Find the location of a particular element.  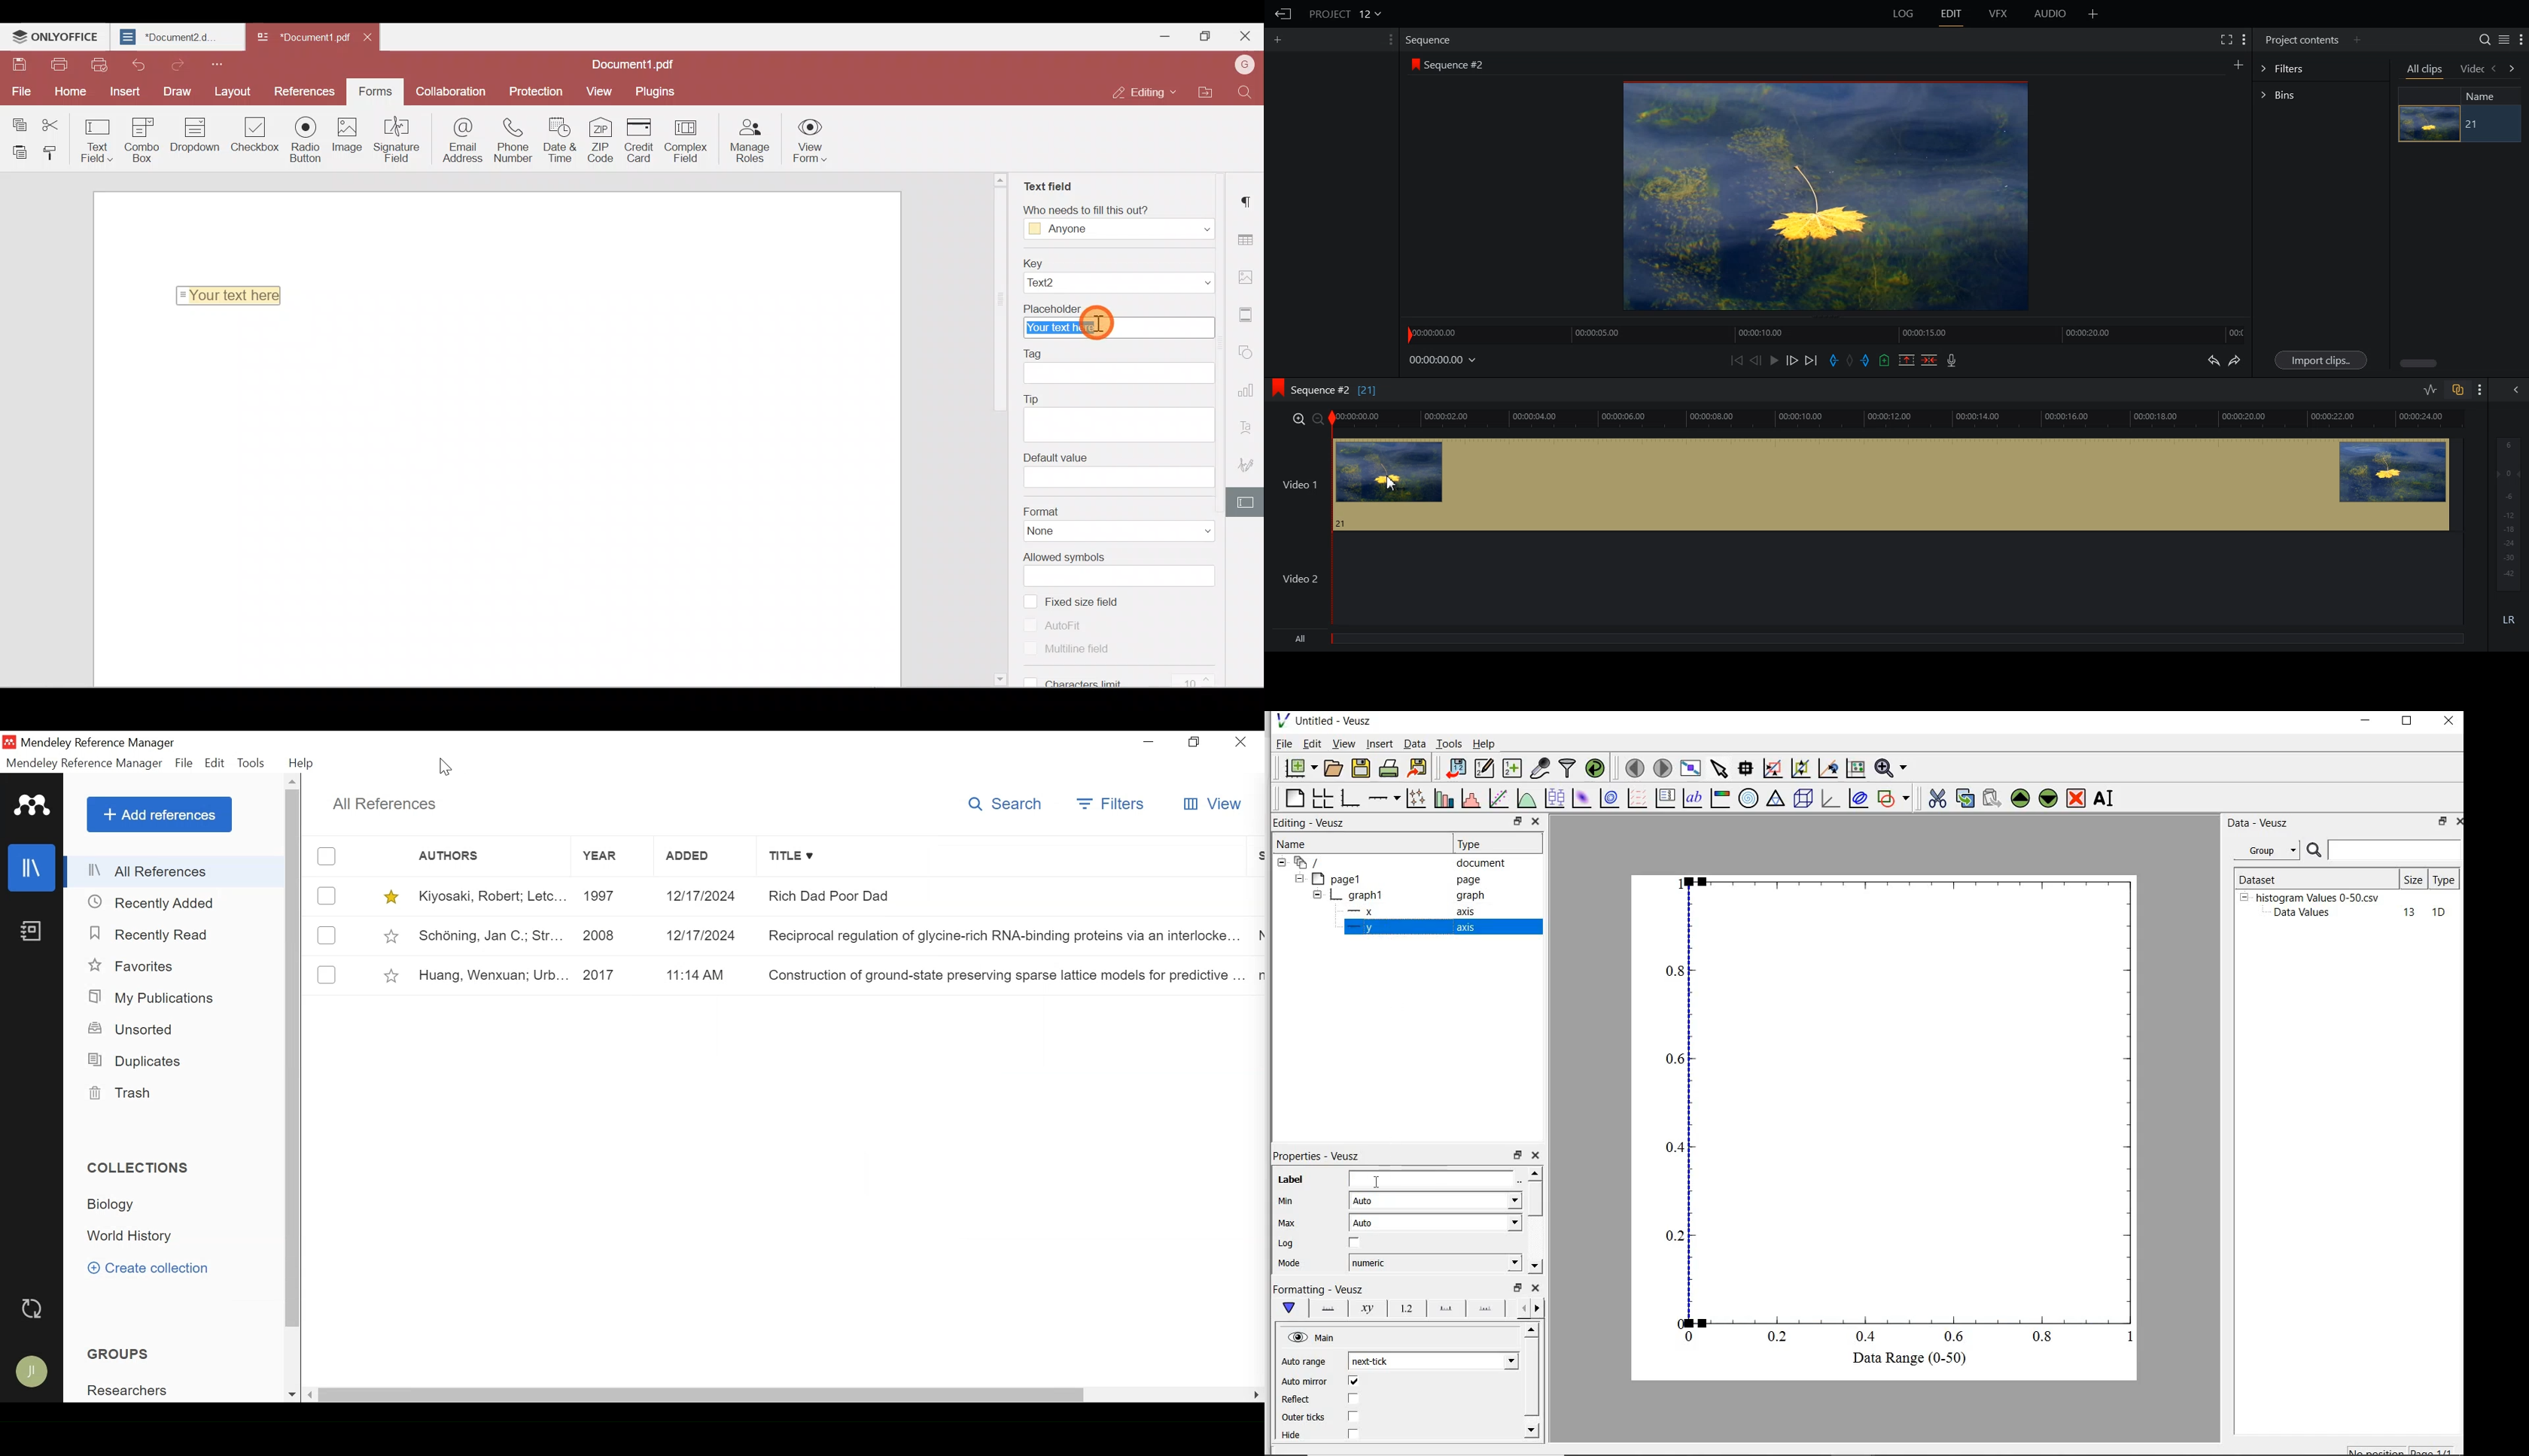

Tag is located at coordinates (1040, 352).